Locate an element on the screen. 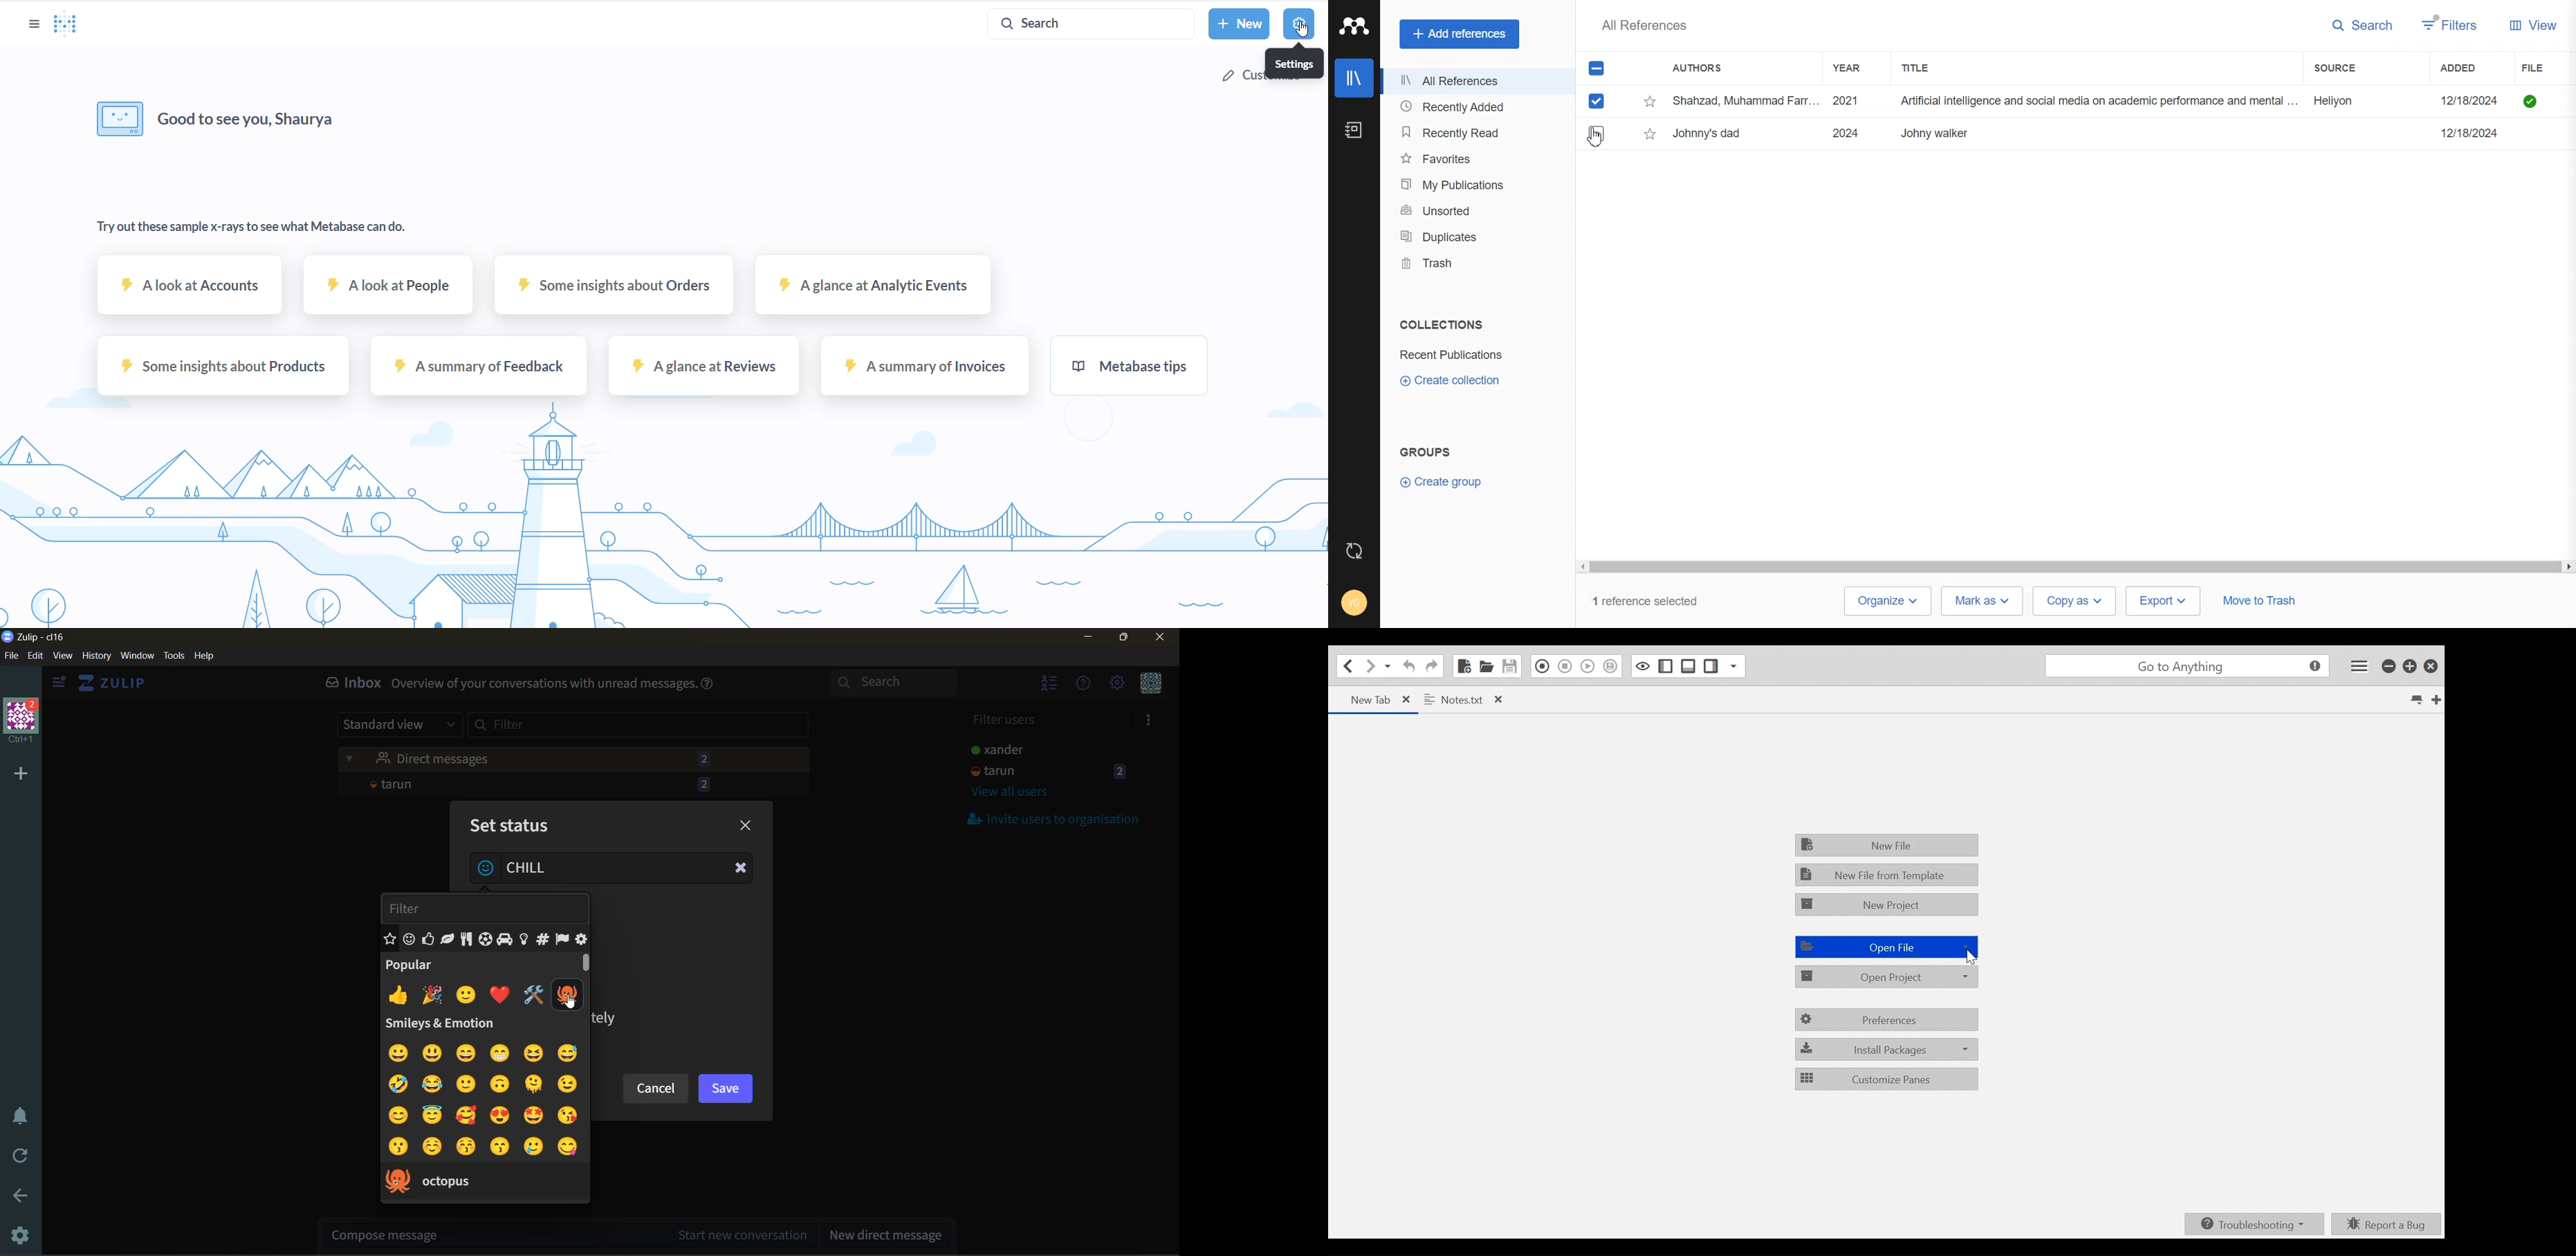 This screenshot has width=2576, height=1260. invite users to organisation is located at coordinates (1063, 818).